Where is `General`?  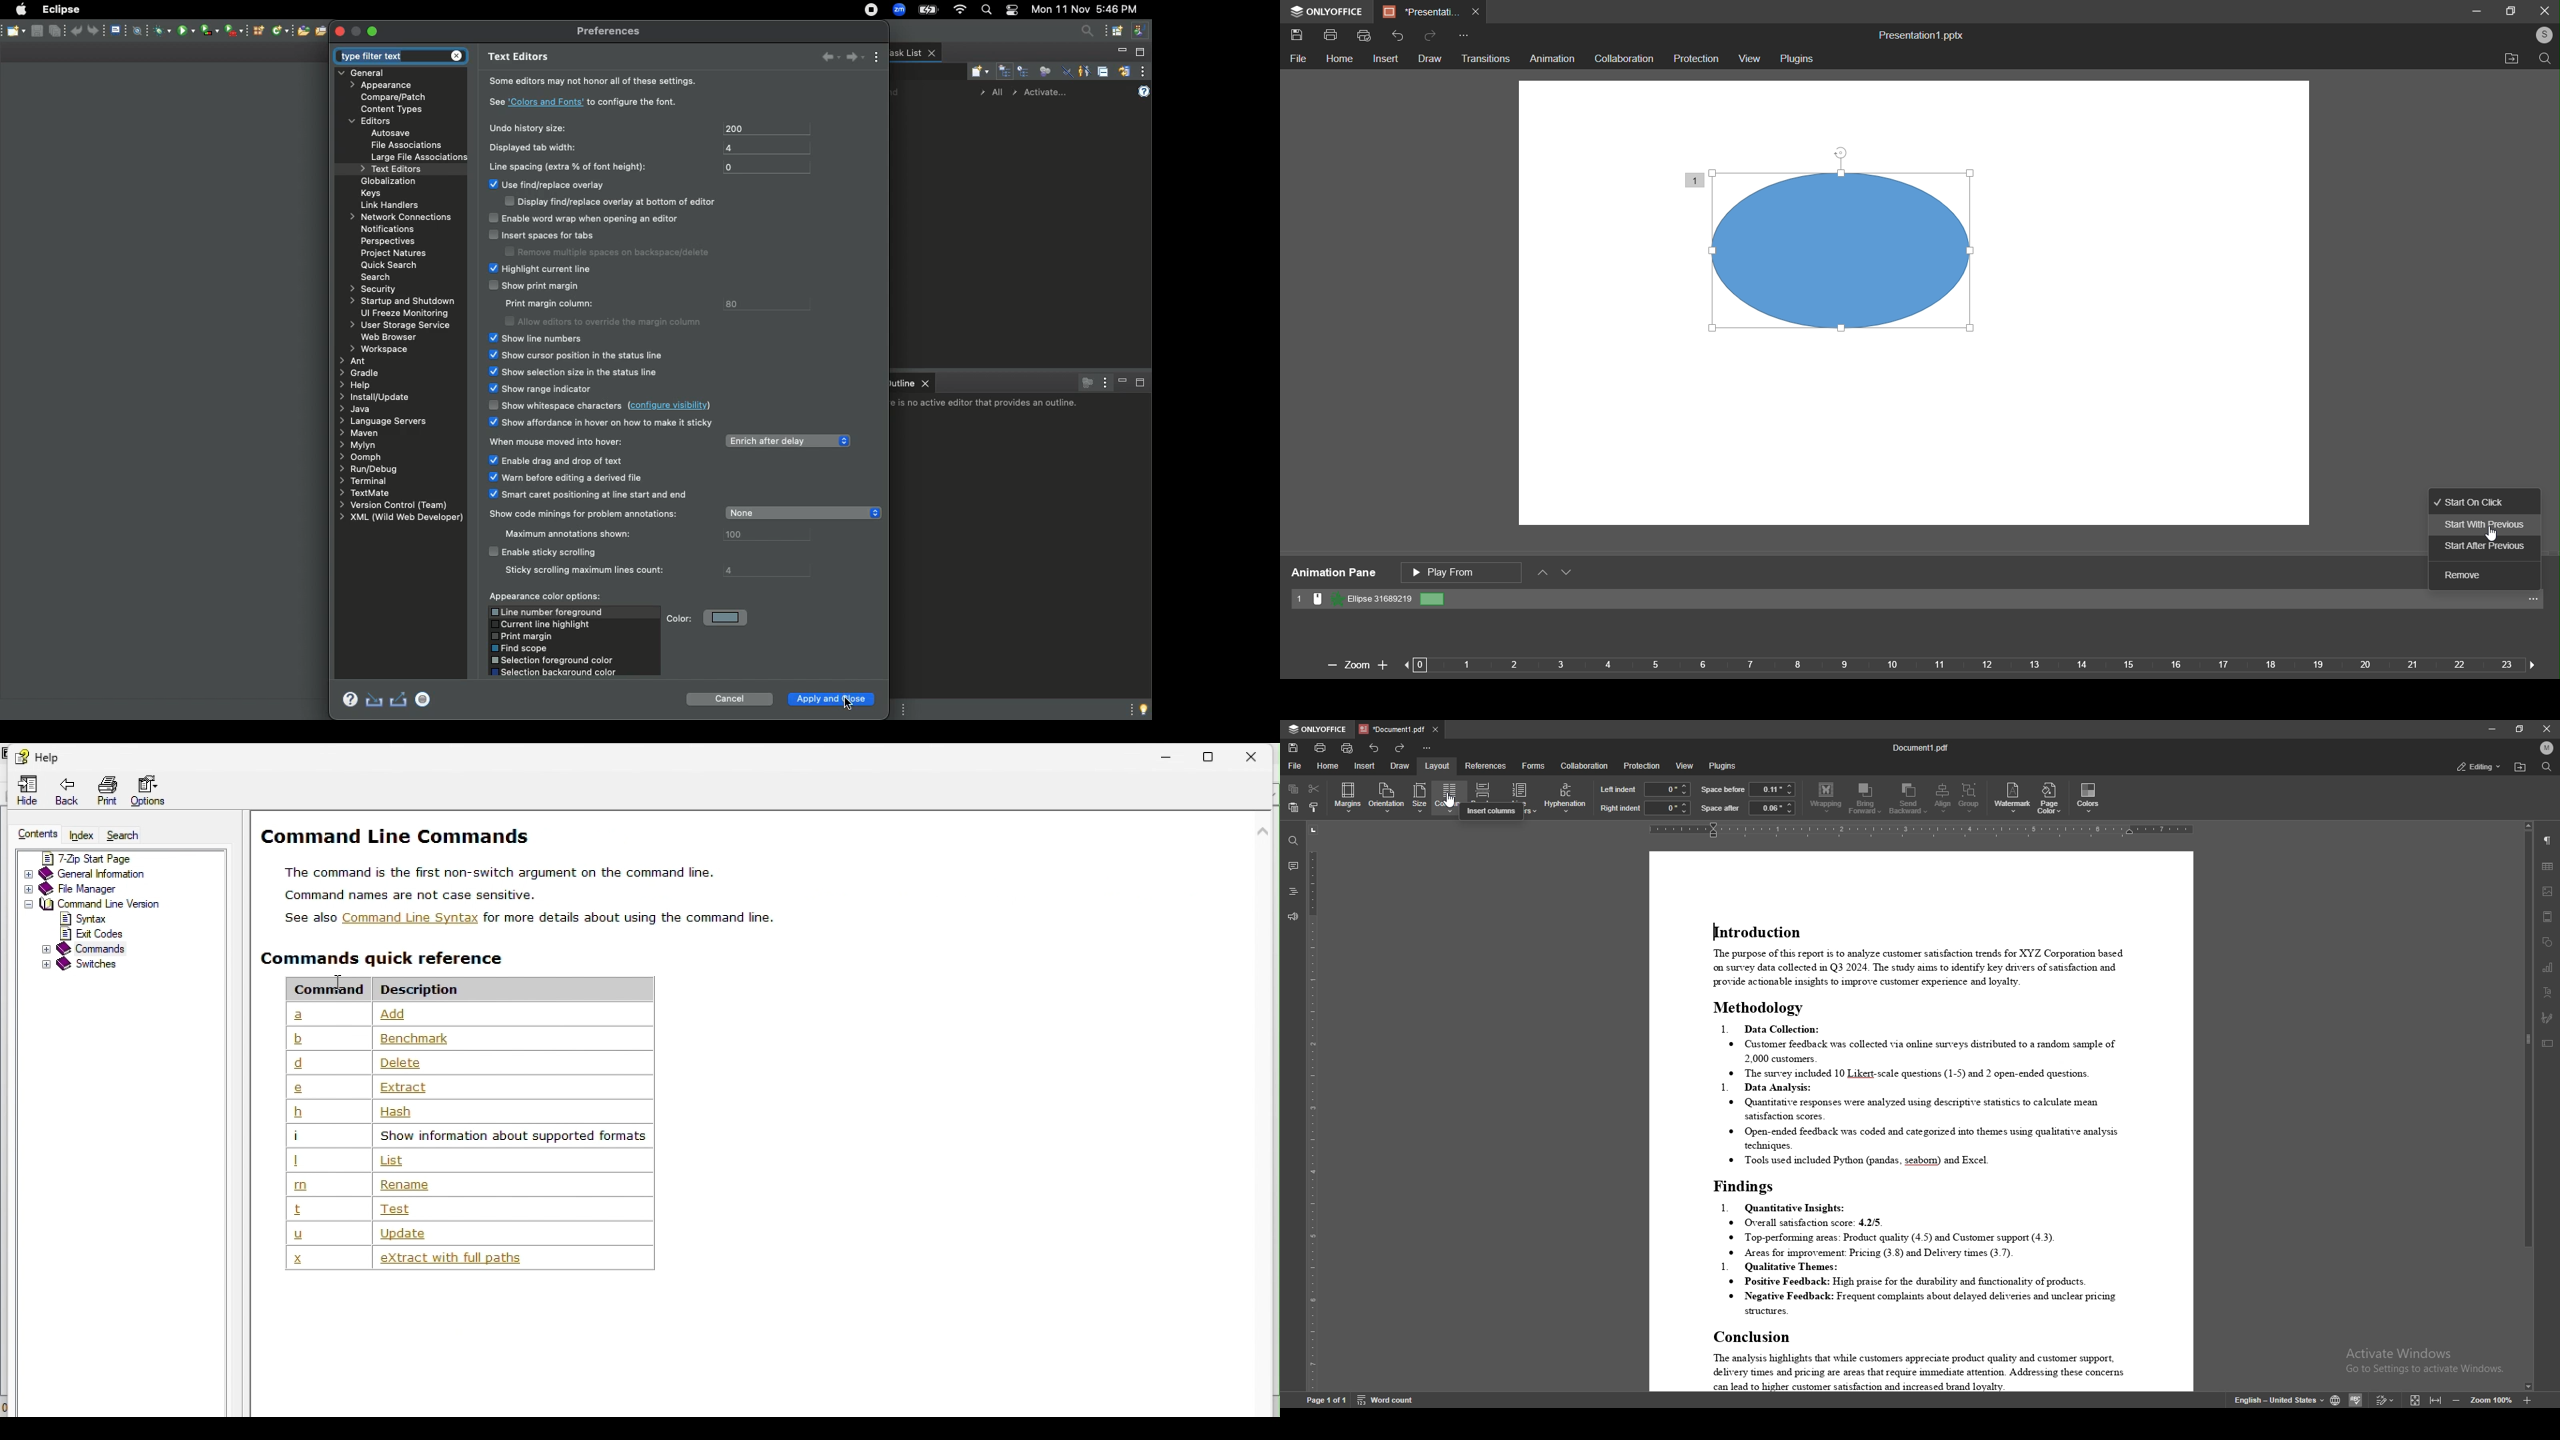
General is located at coordinates (372, 74).